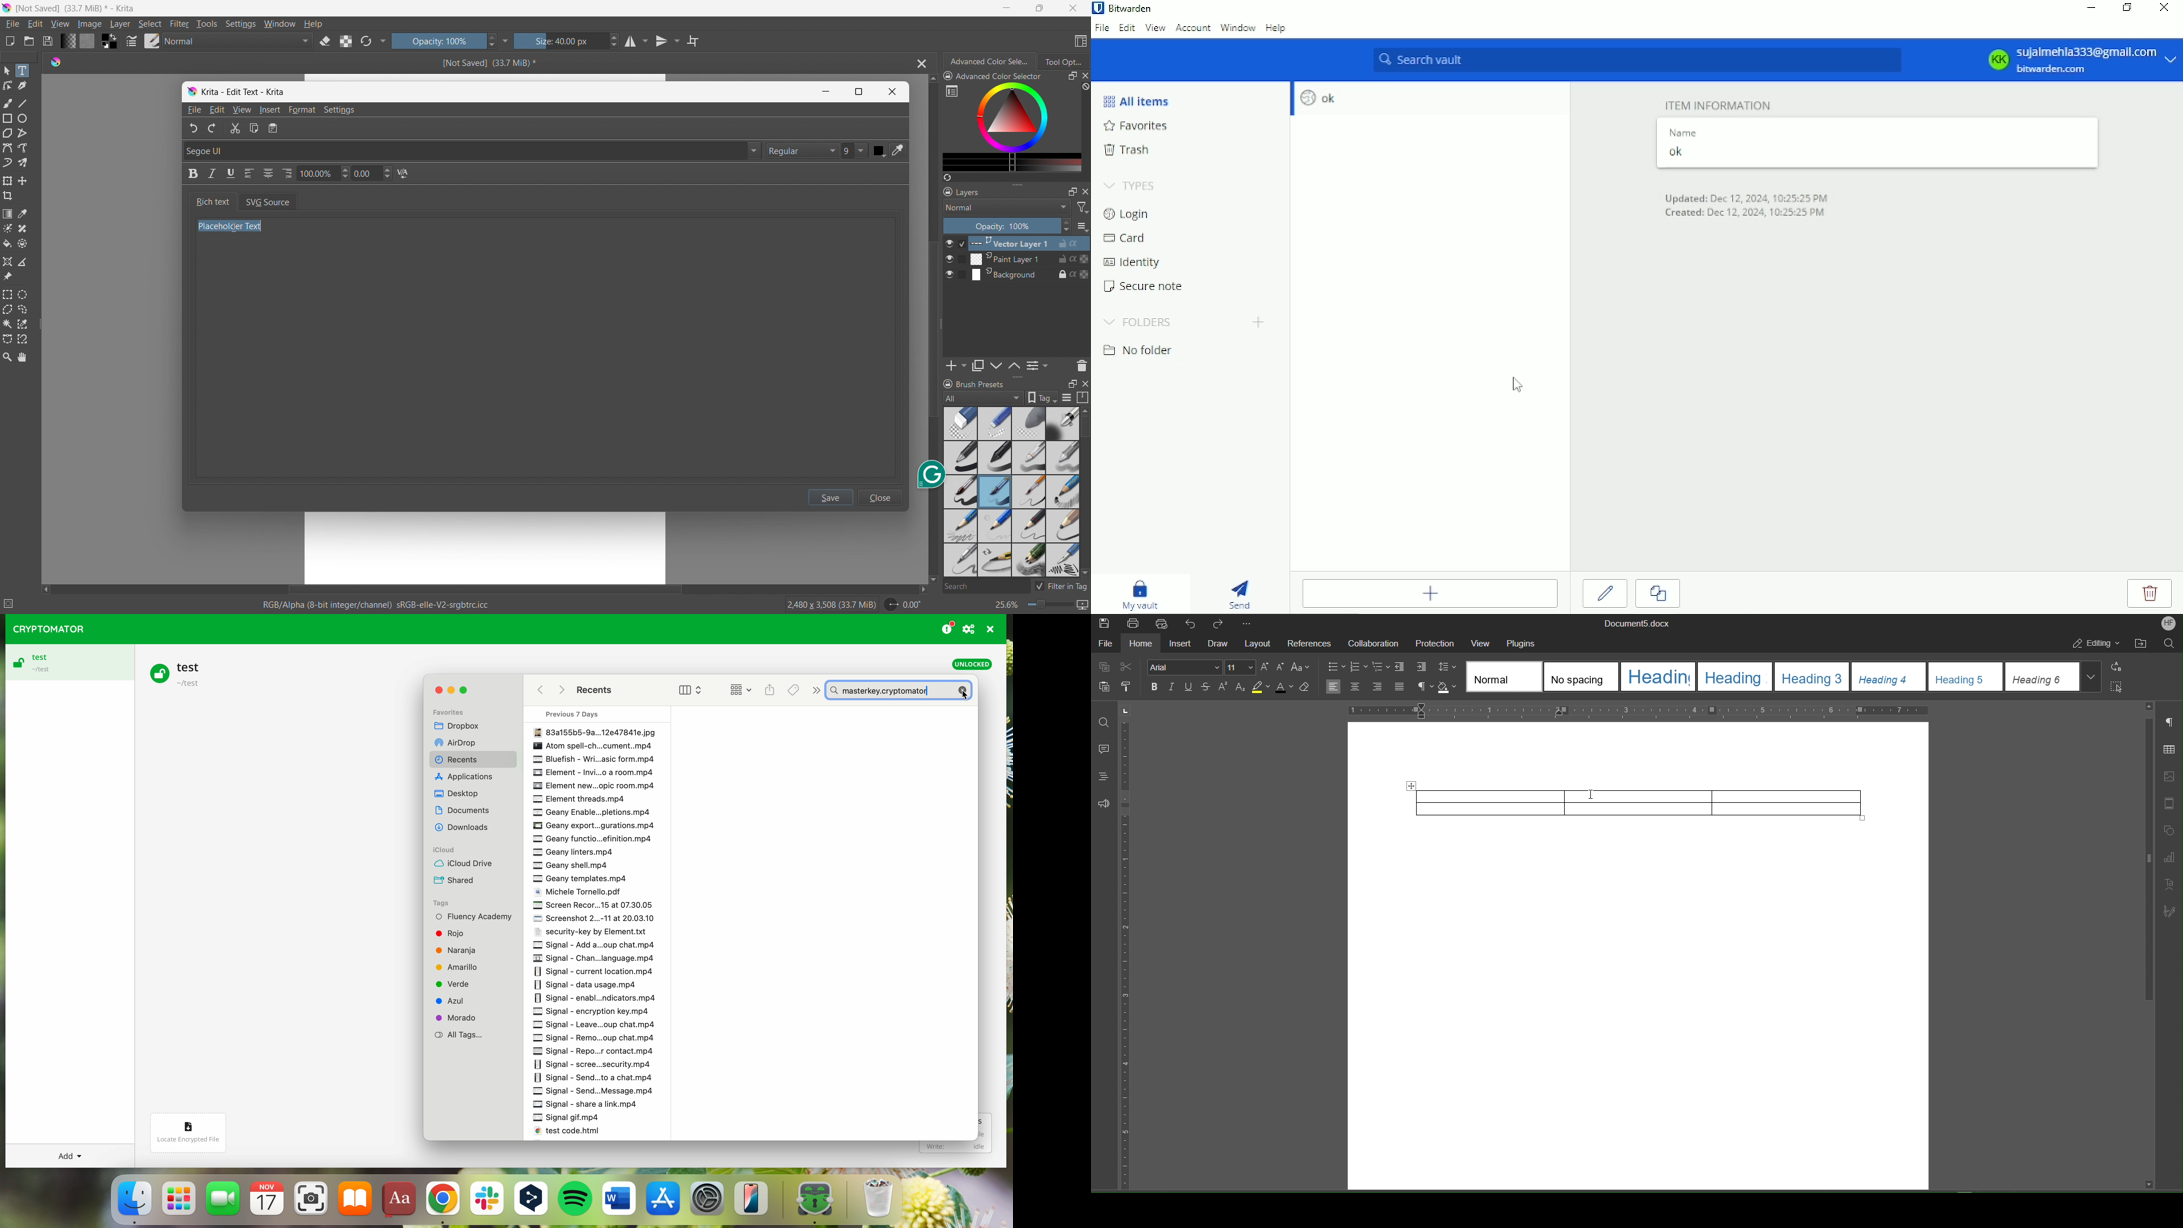 This screenshot has width=2184, height=1232. Describe the element at coordinates (231, 174) in the screenshot. I see `Underline` at that location.